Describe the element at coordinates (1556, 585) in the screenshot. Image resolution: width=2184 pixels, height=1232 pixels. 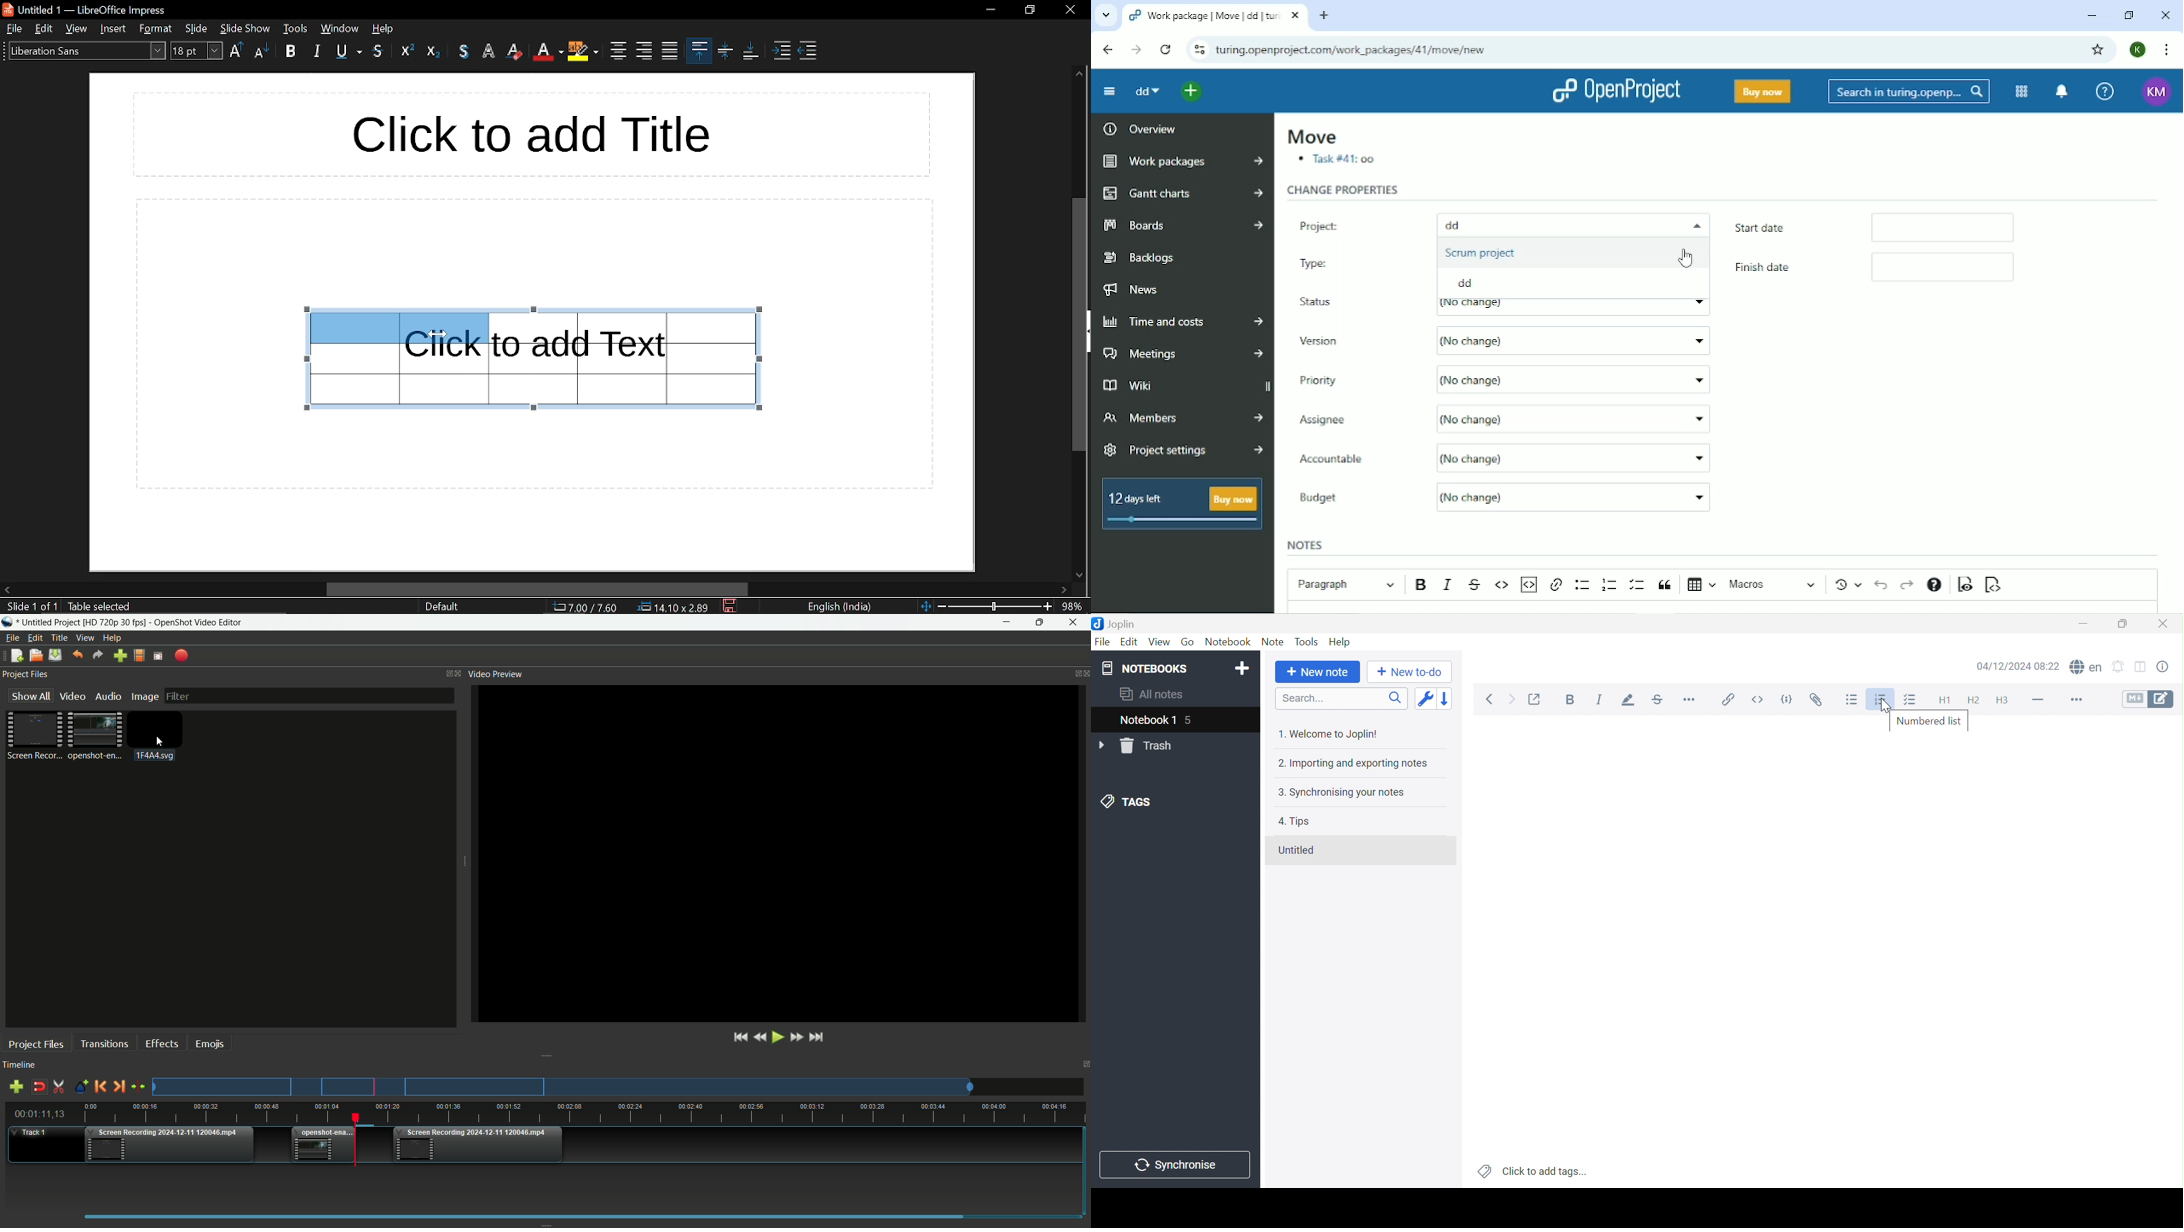
I see `Link` at that location.